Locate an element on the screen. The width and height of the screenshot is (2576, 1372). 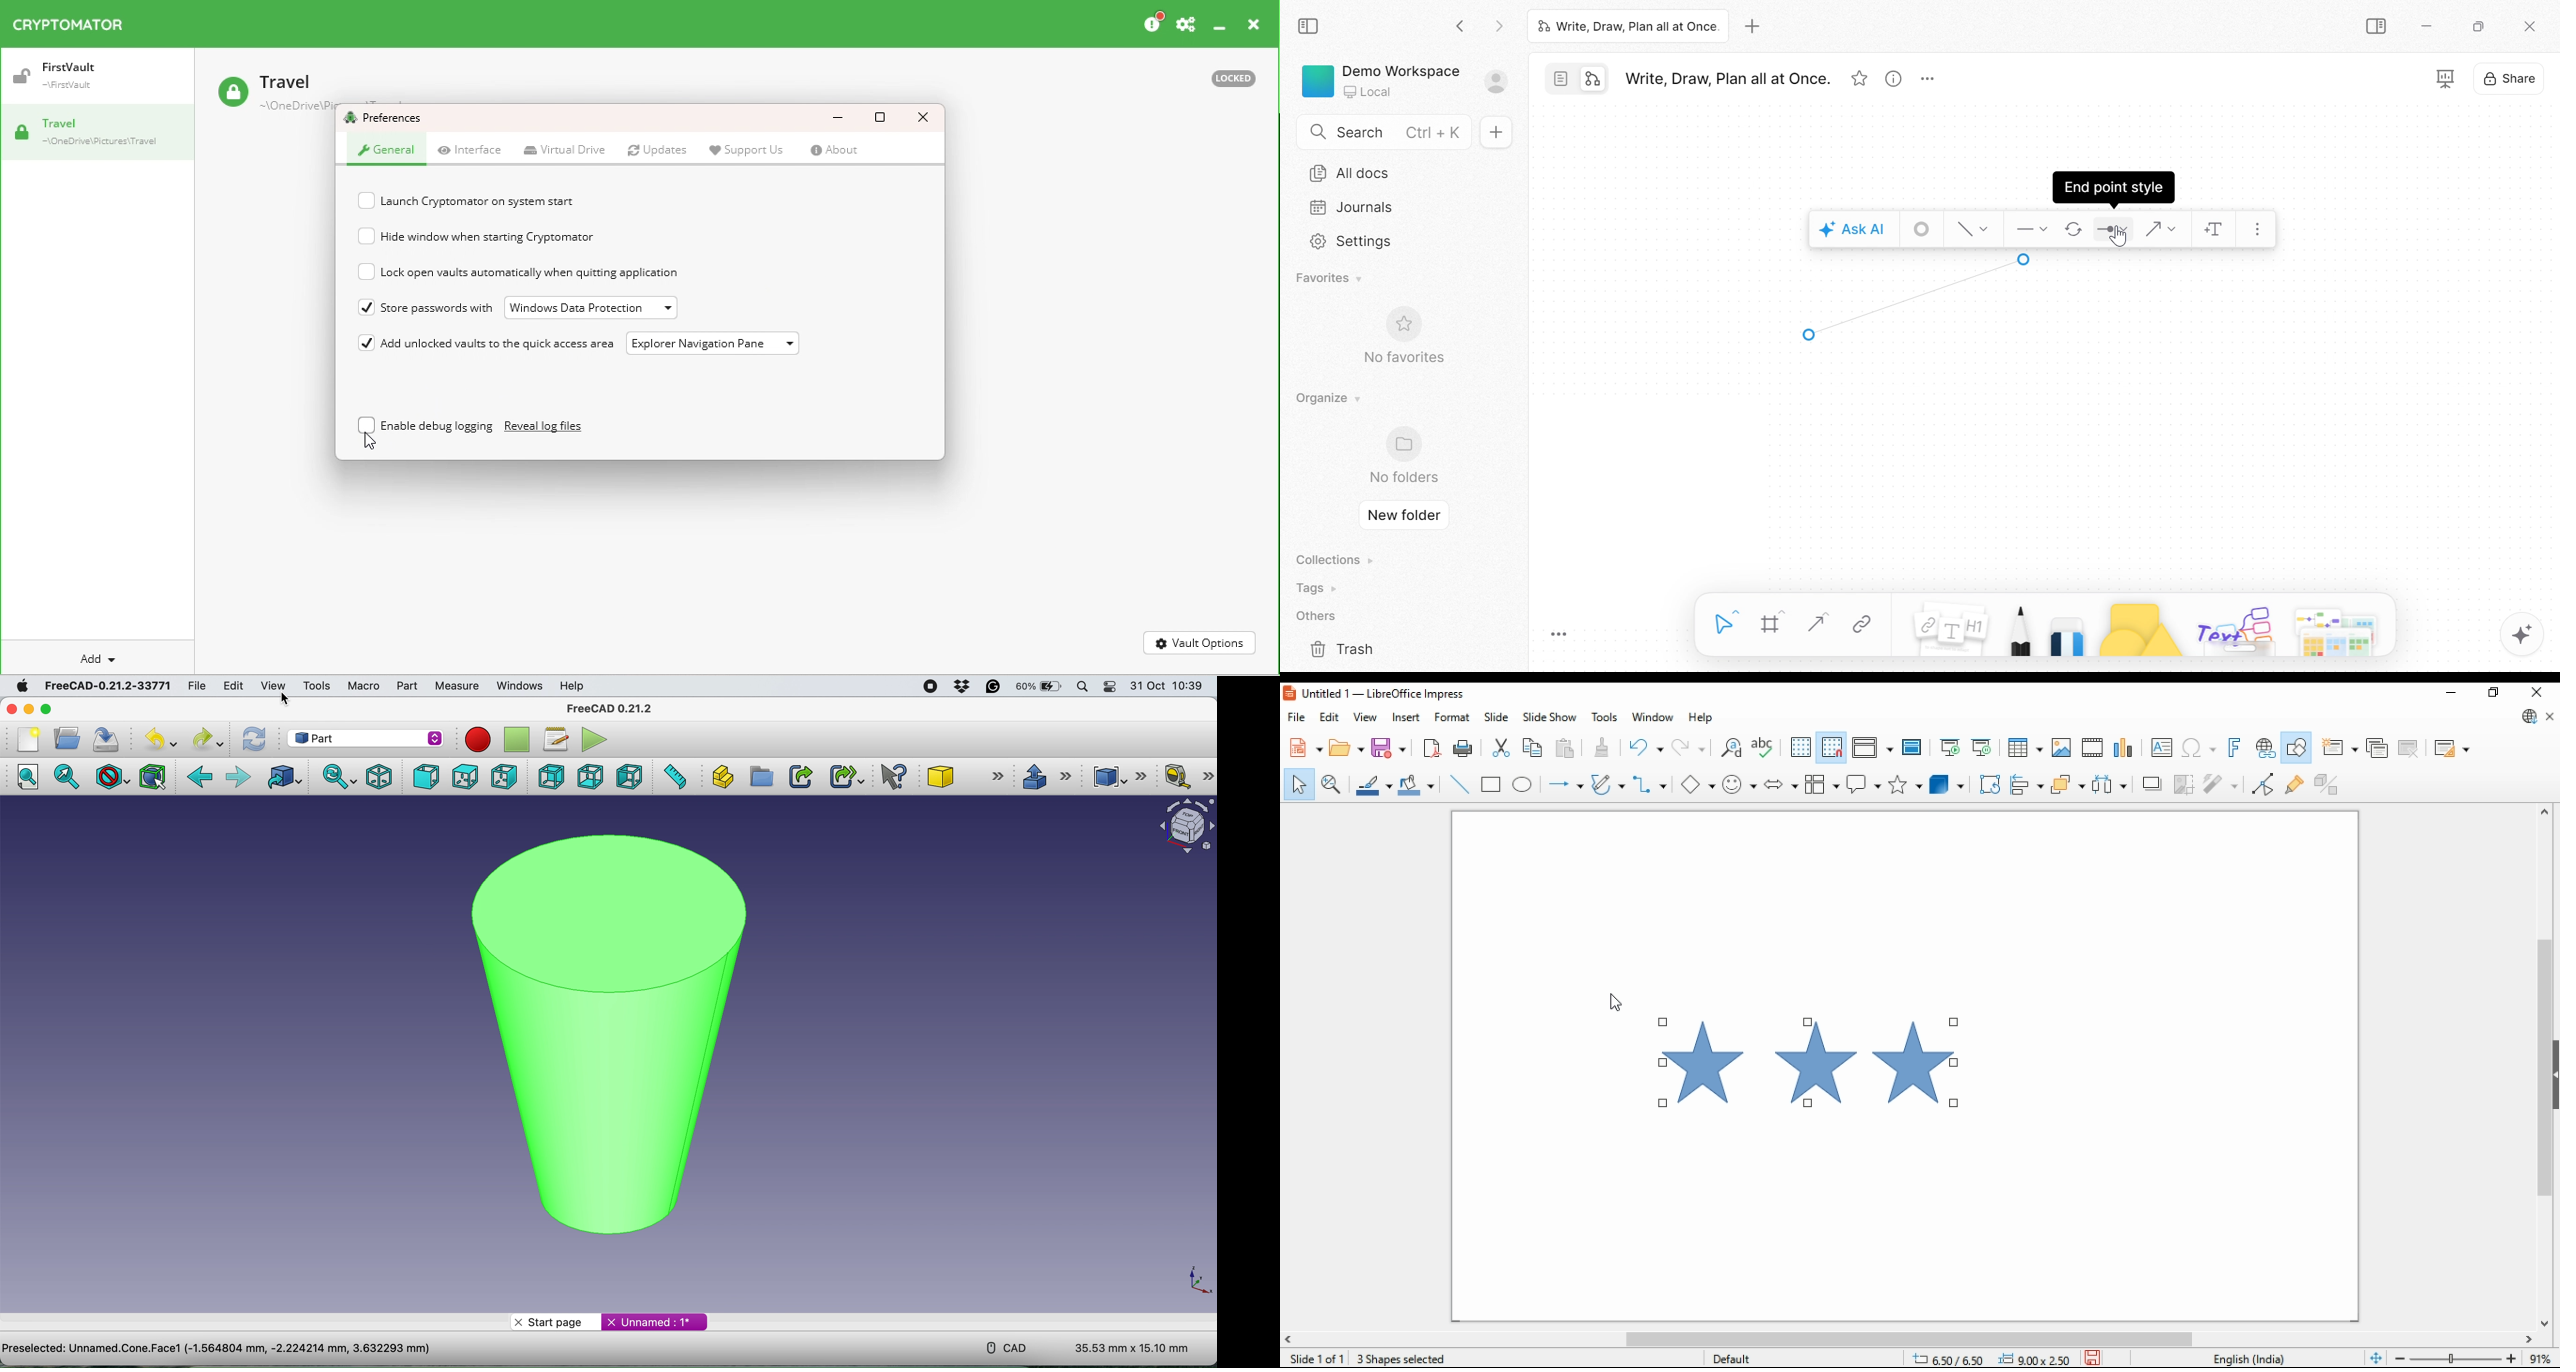
right is located at coordinates (503, 776).